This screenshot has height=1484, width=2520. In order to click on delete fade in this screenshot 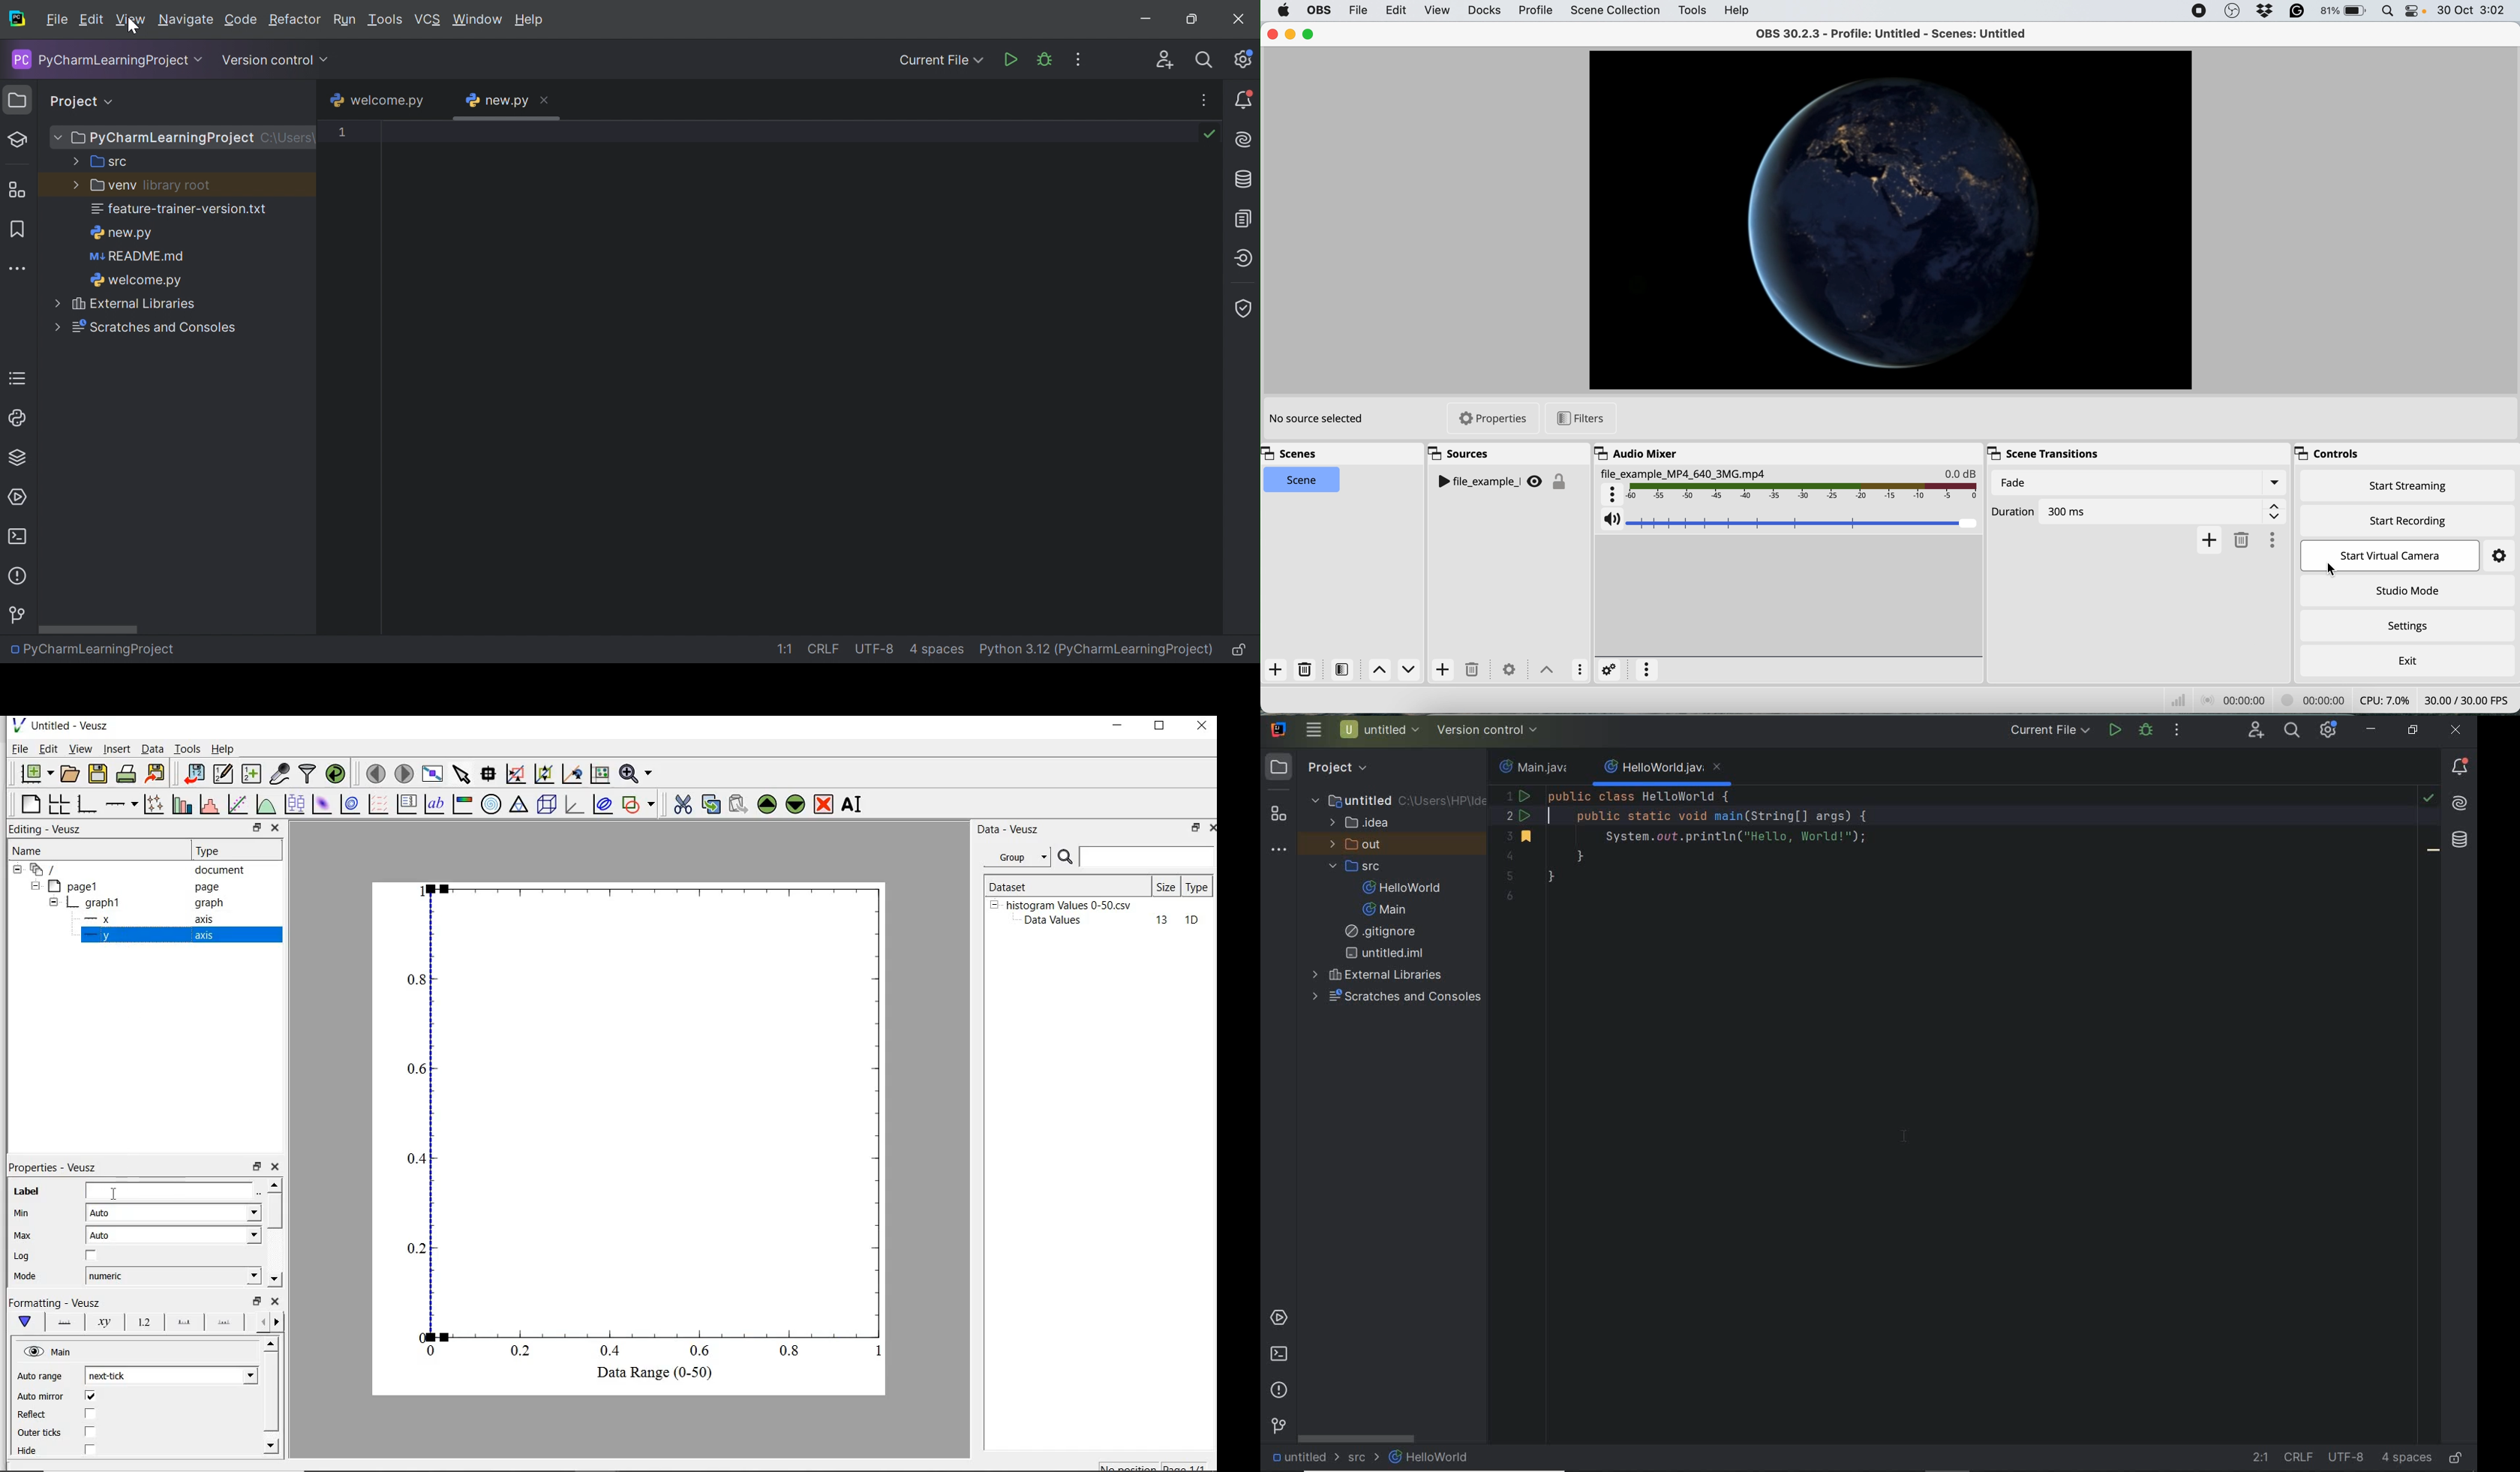, I will do `click(2241, 540)`.